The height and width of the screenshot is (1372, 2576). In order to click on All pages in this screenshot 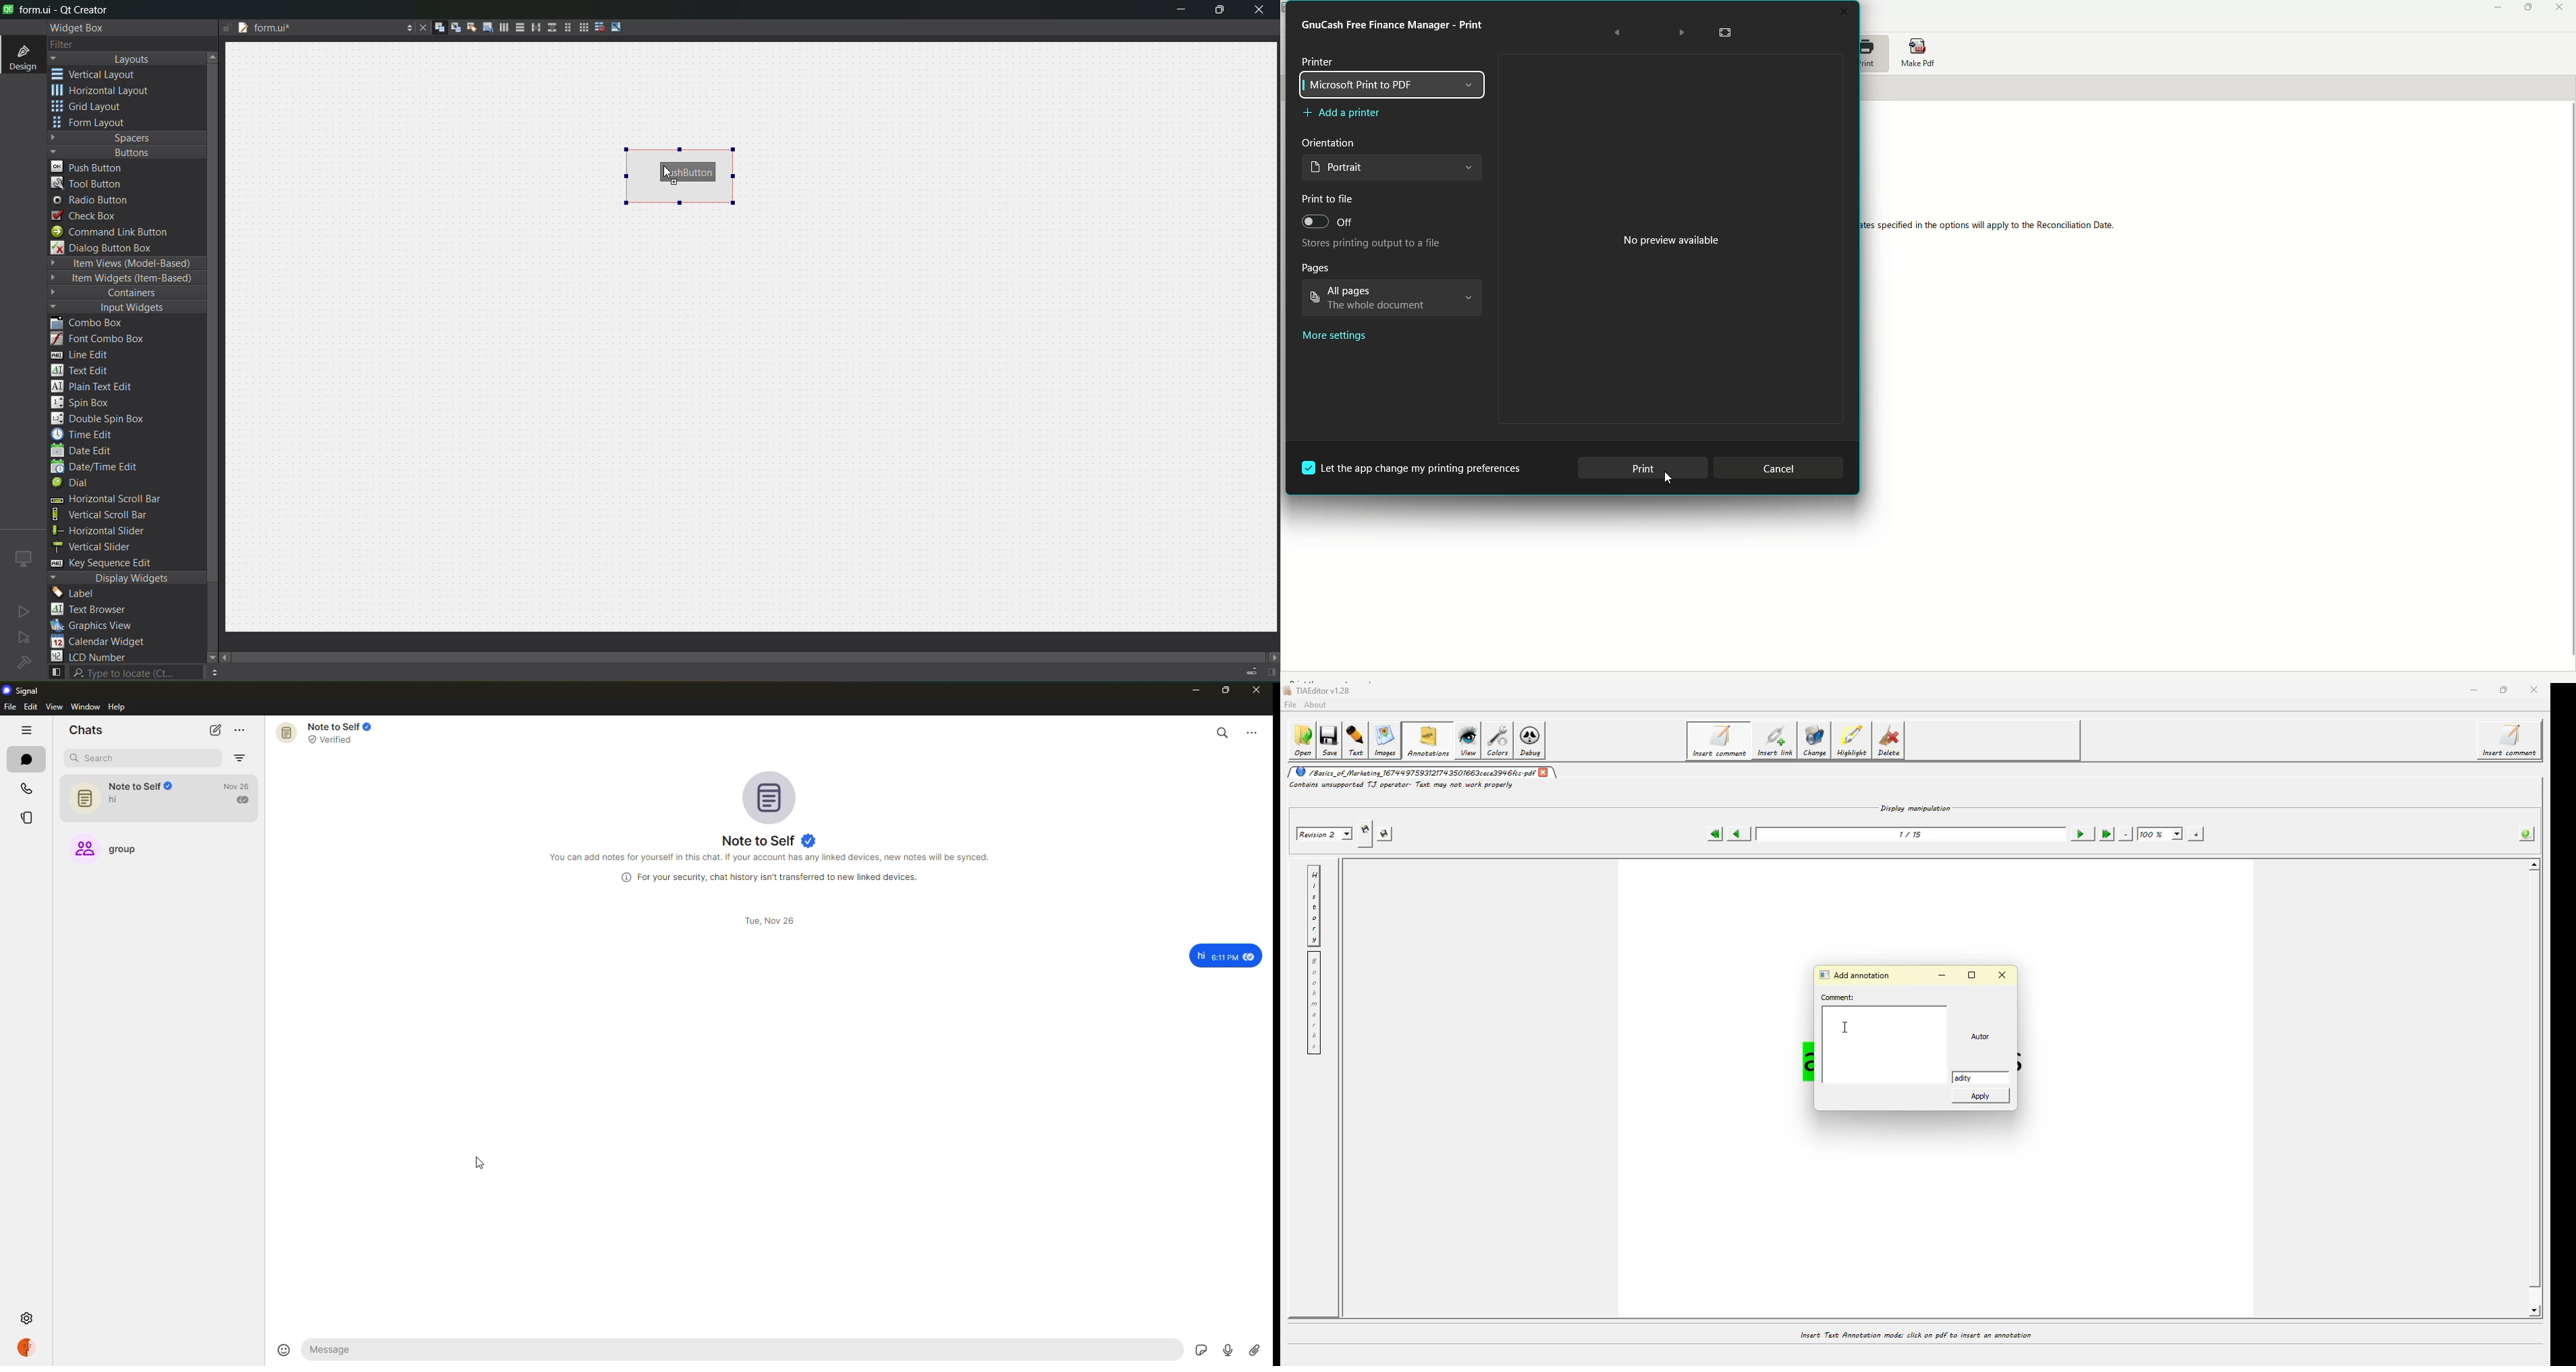, I will do `click(1393, 301)`.